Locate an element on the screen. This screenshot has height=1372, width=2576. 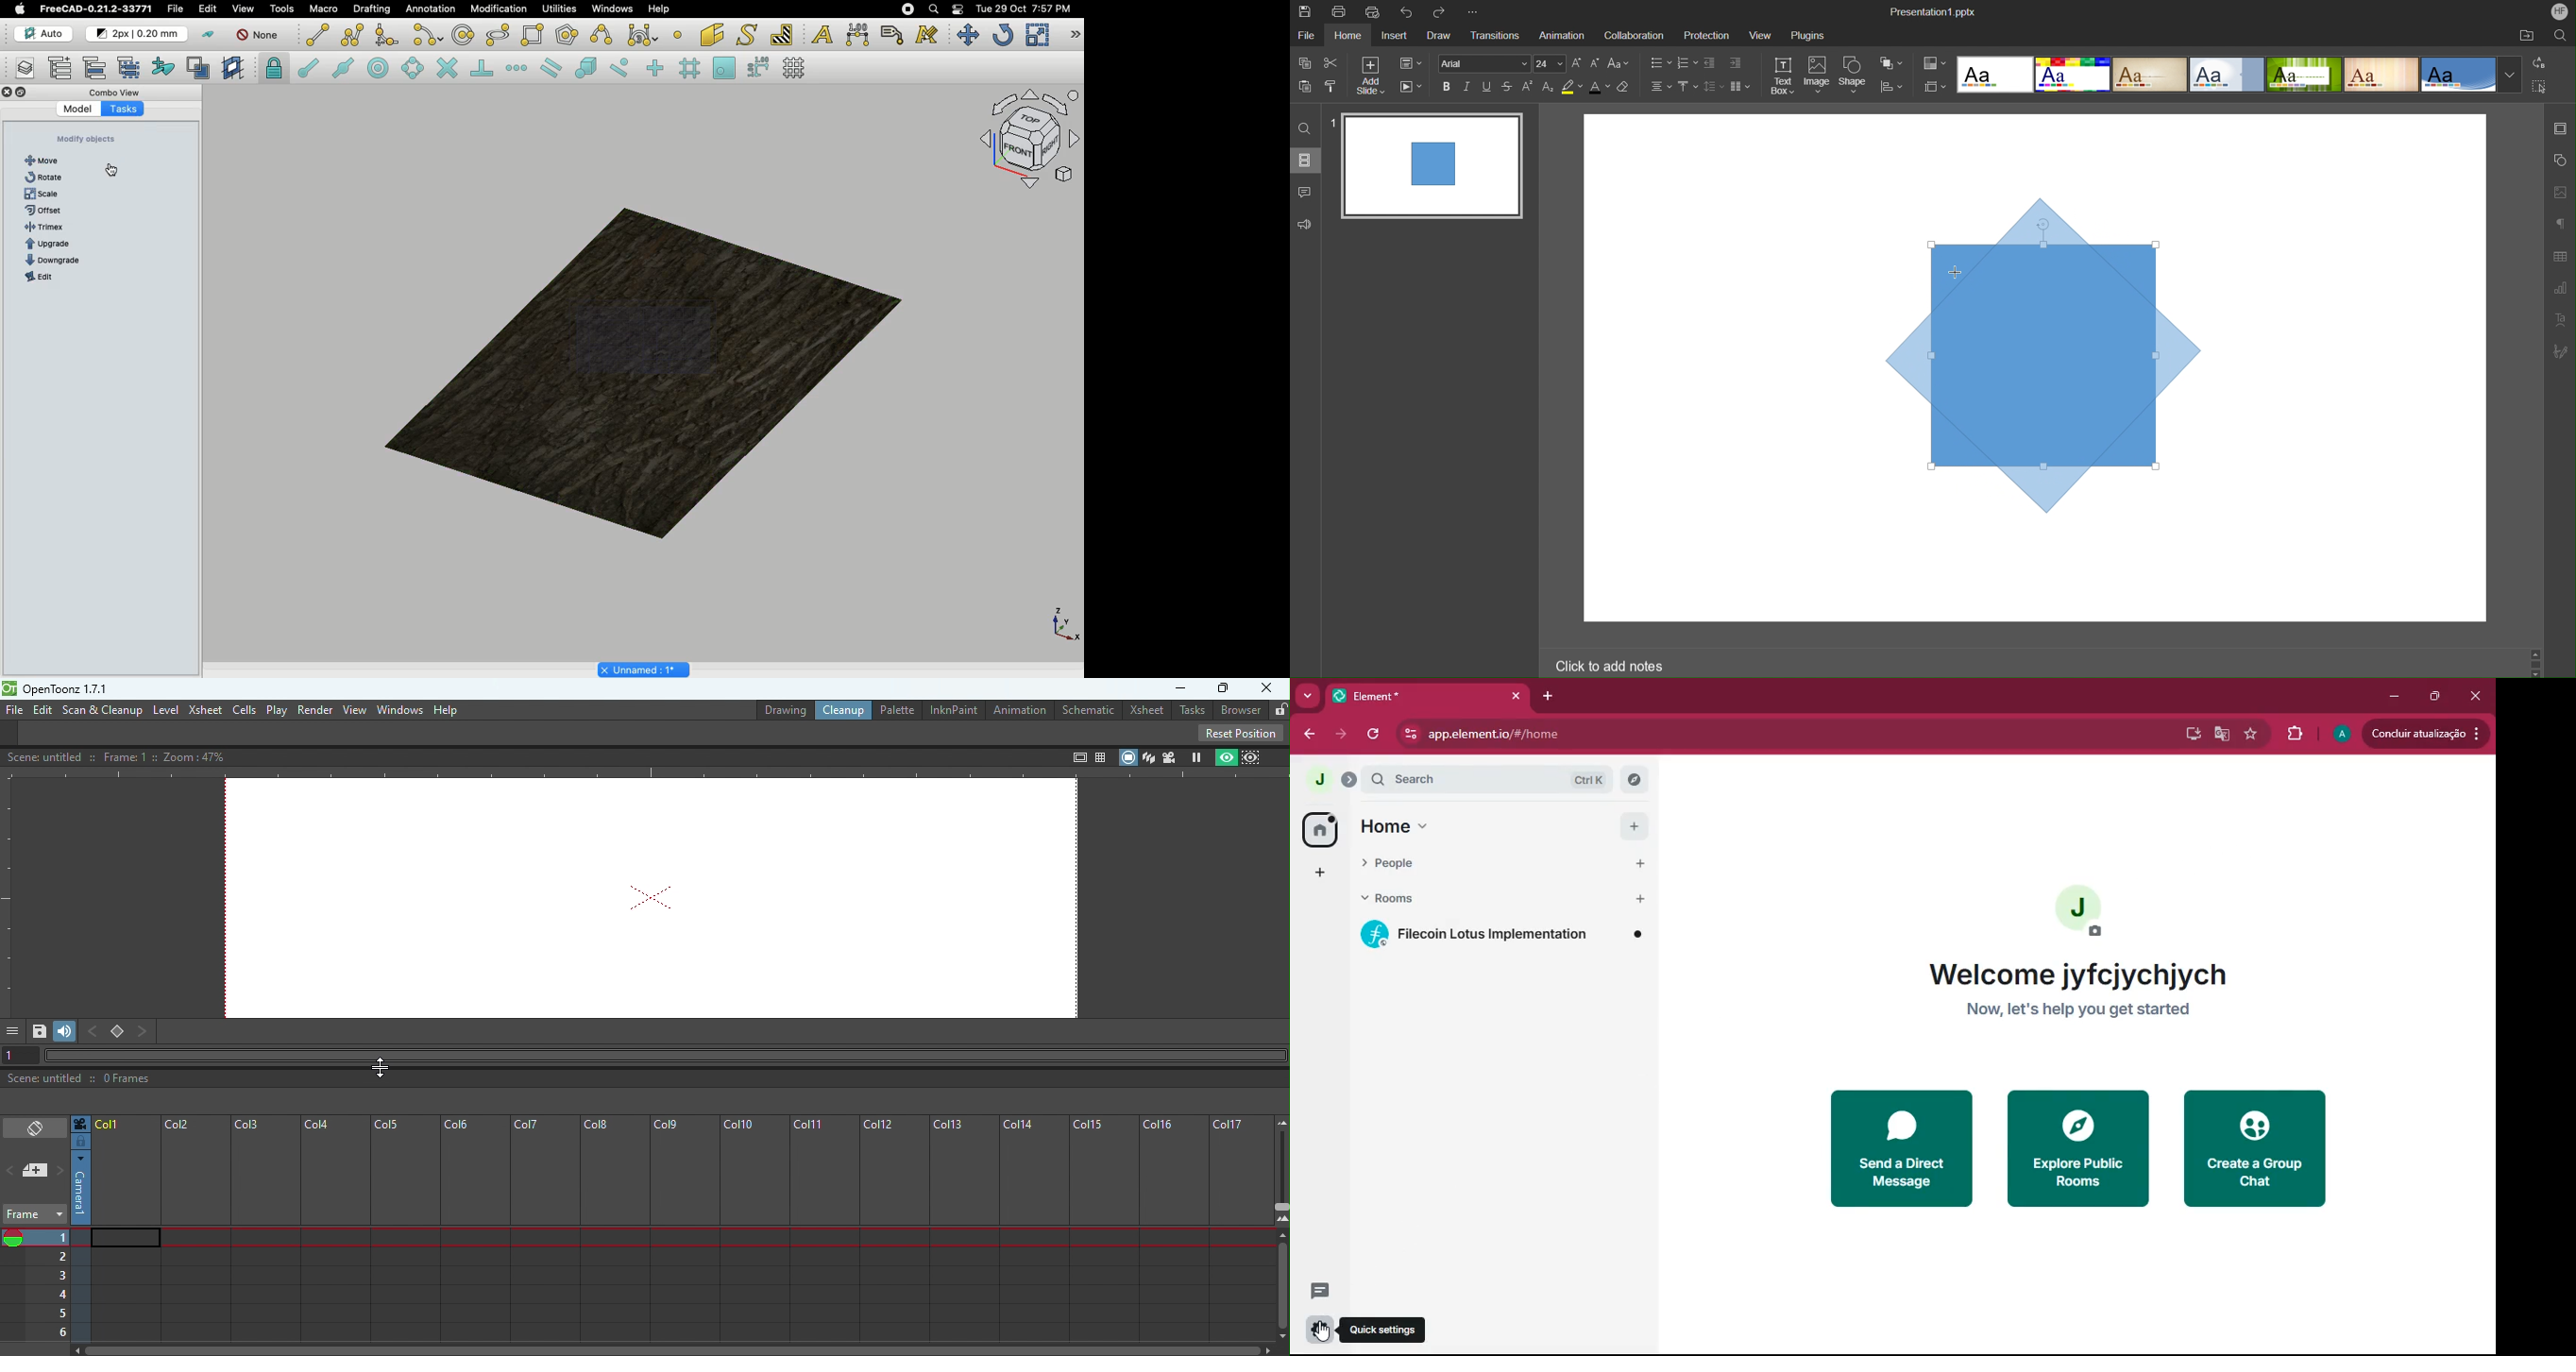
Now, let's help you get started is located at coordinates (2080, 1013).